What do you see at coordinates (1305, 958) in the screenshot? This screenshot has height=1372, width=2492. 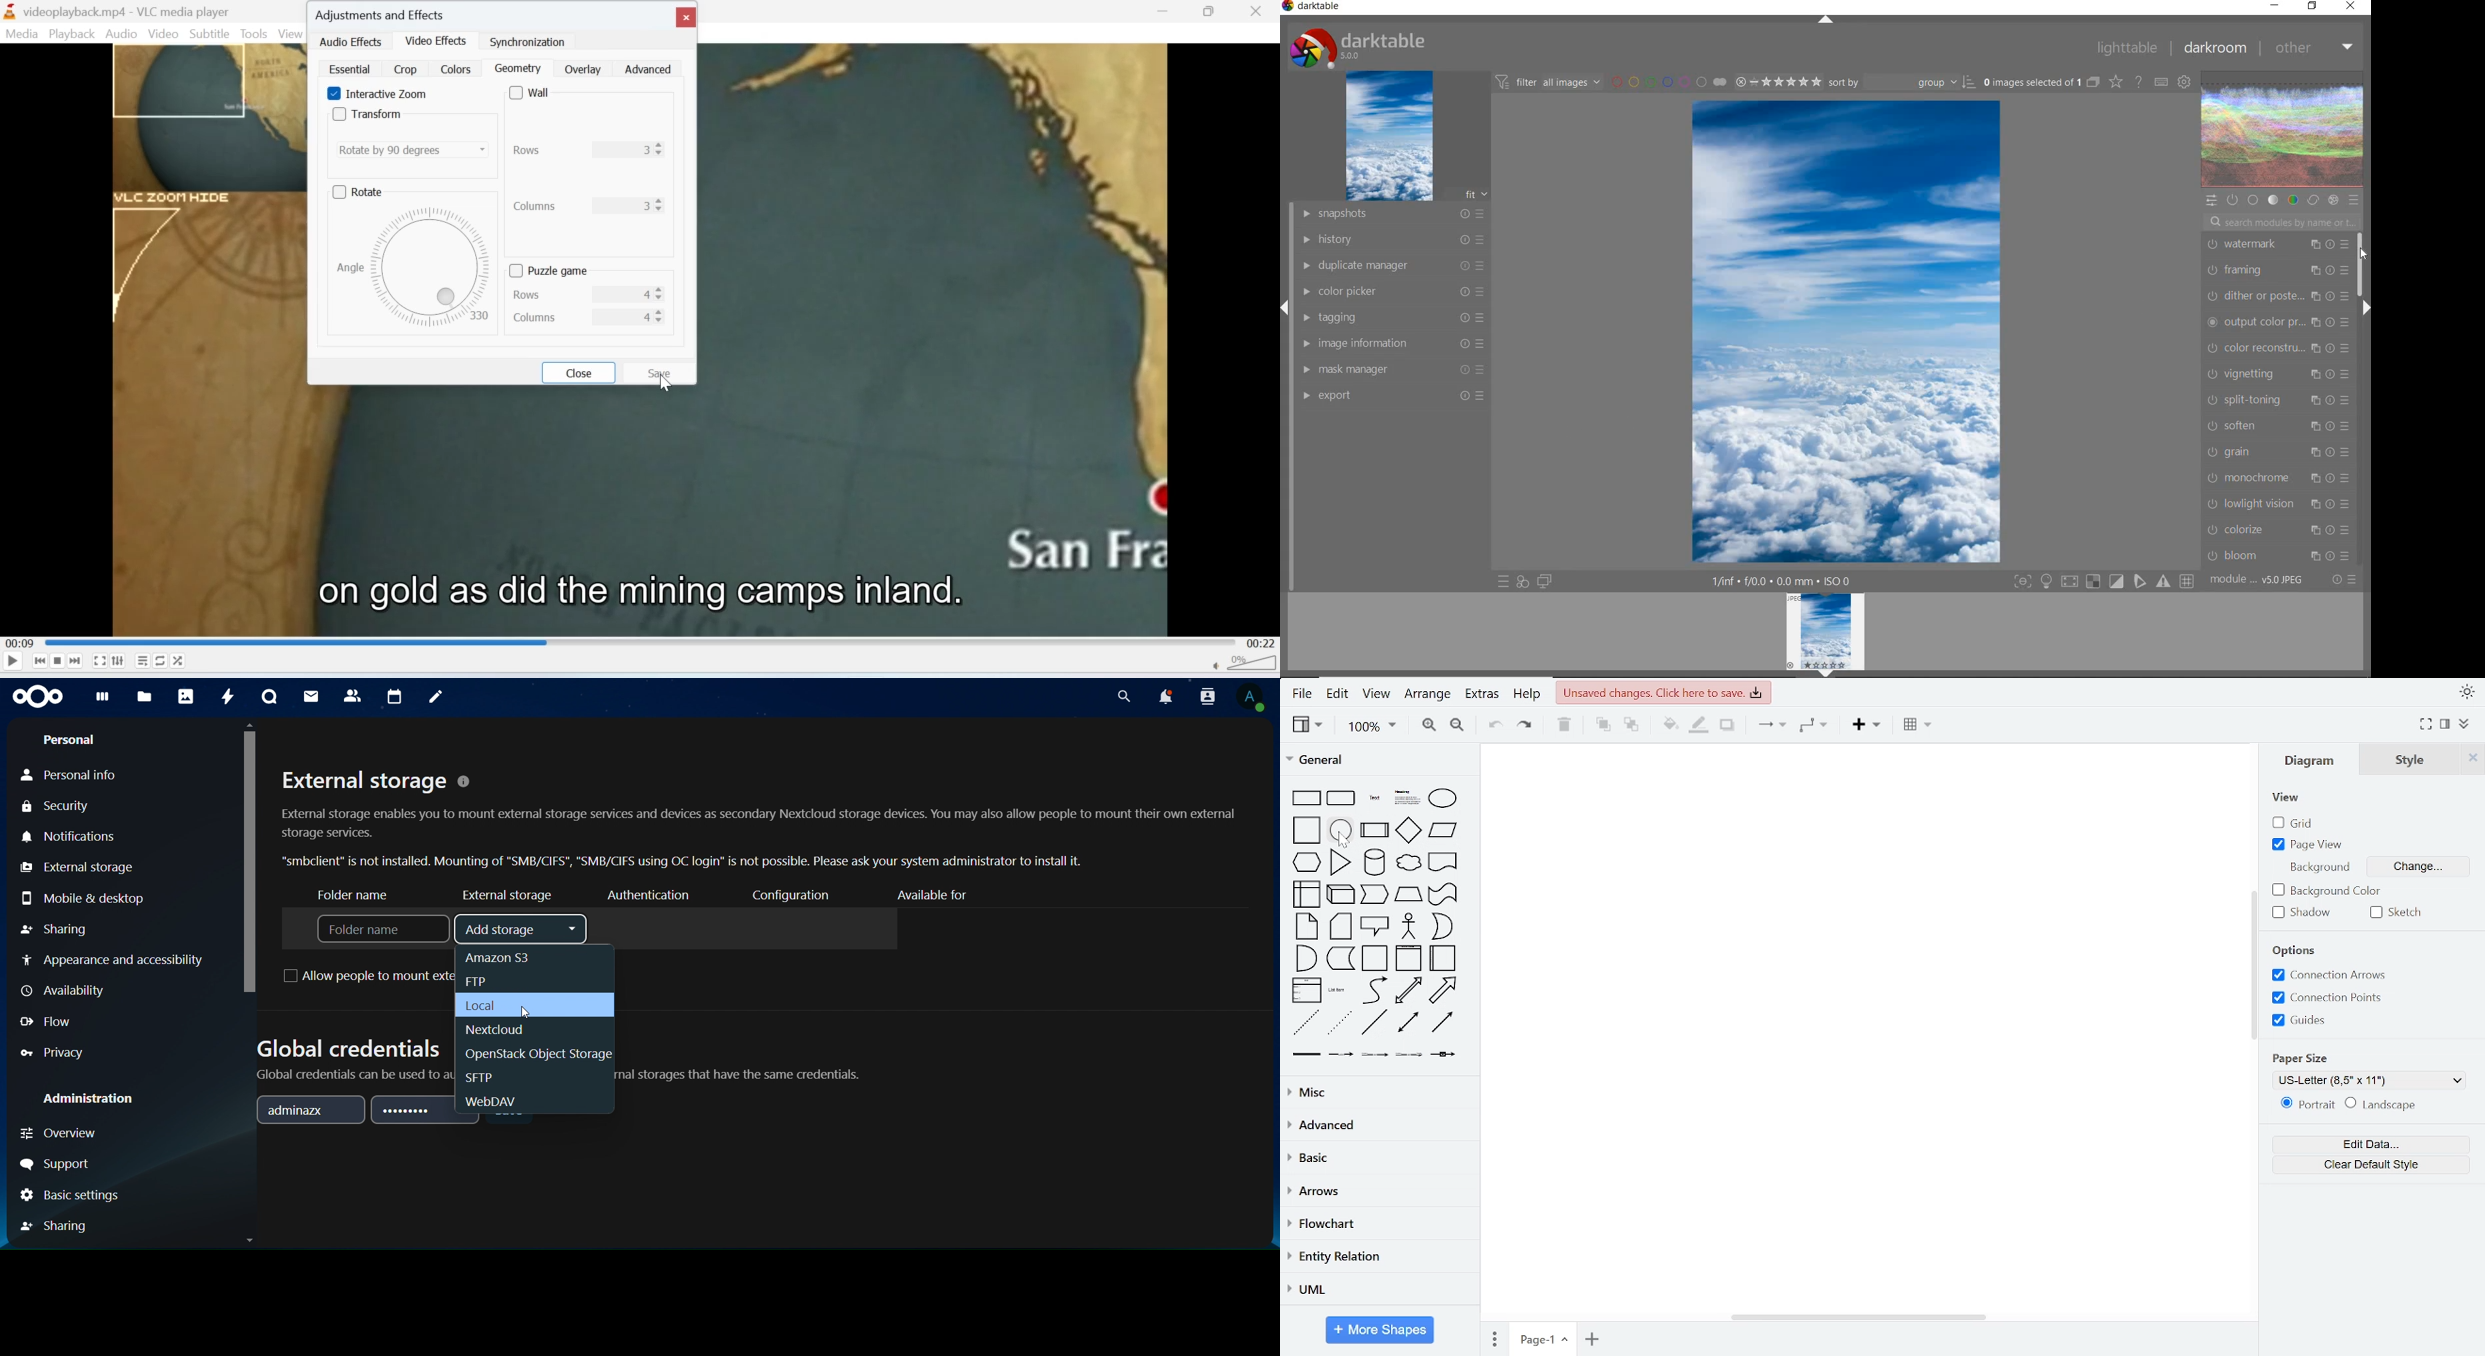 I see `and` at bounding box center [1305, 958].